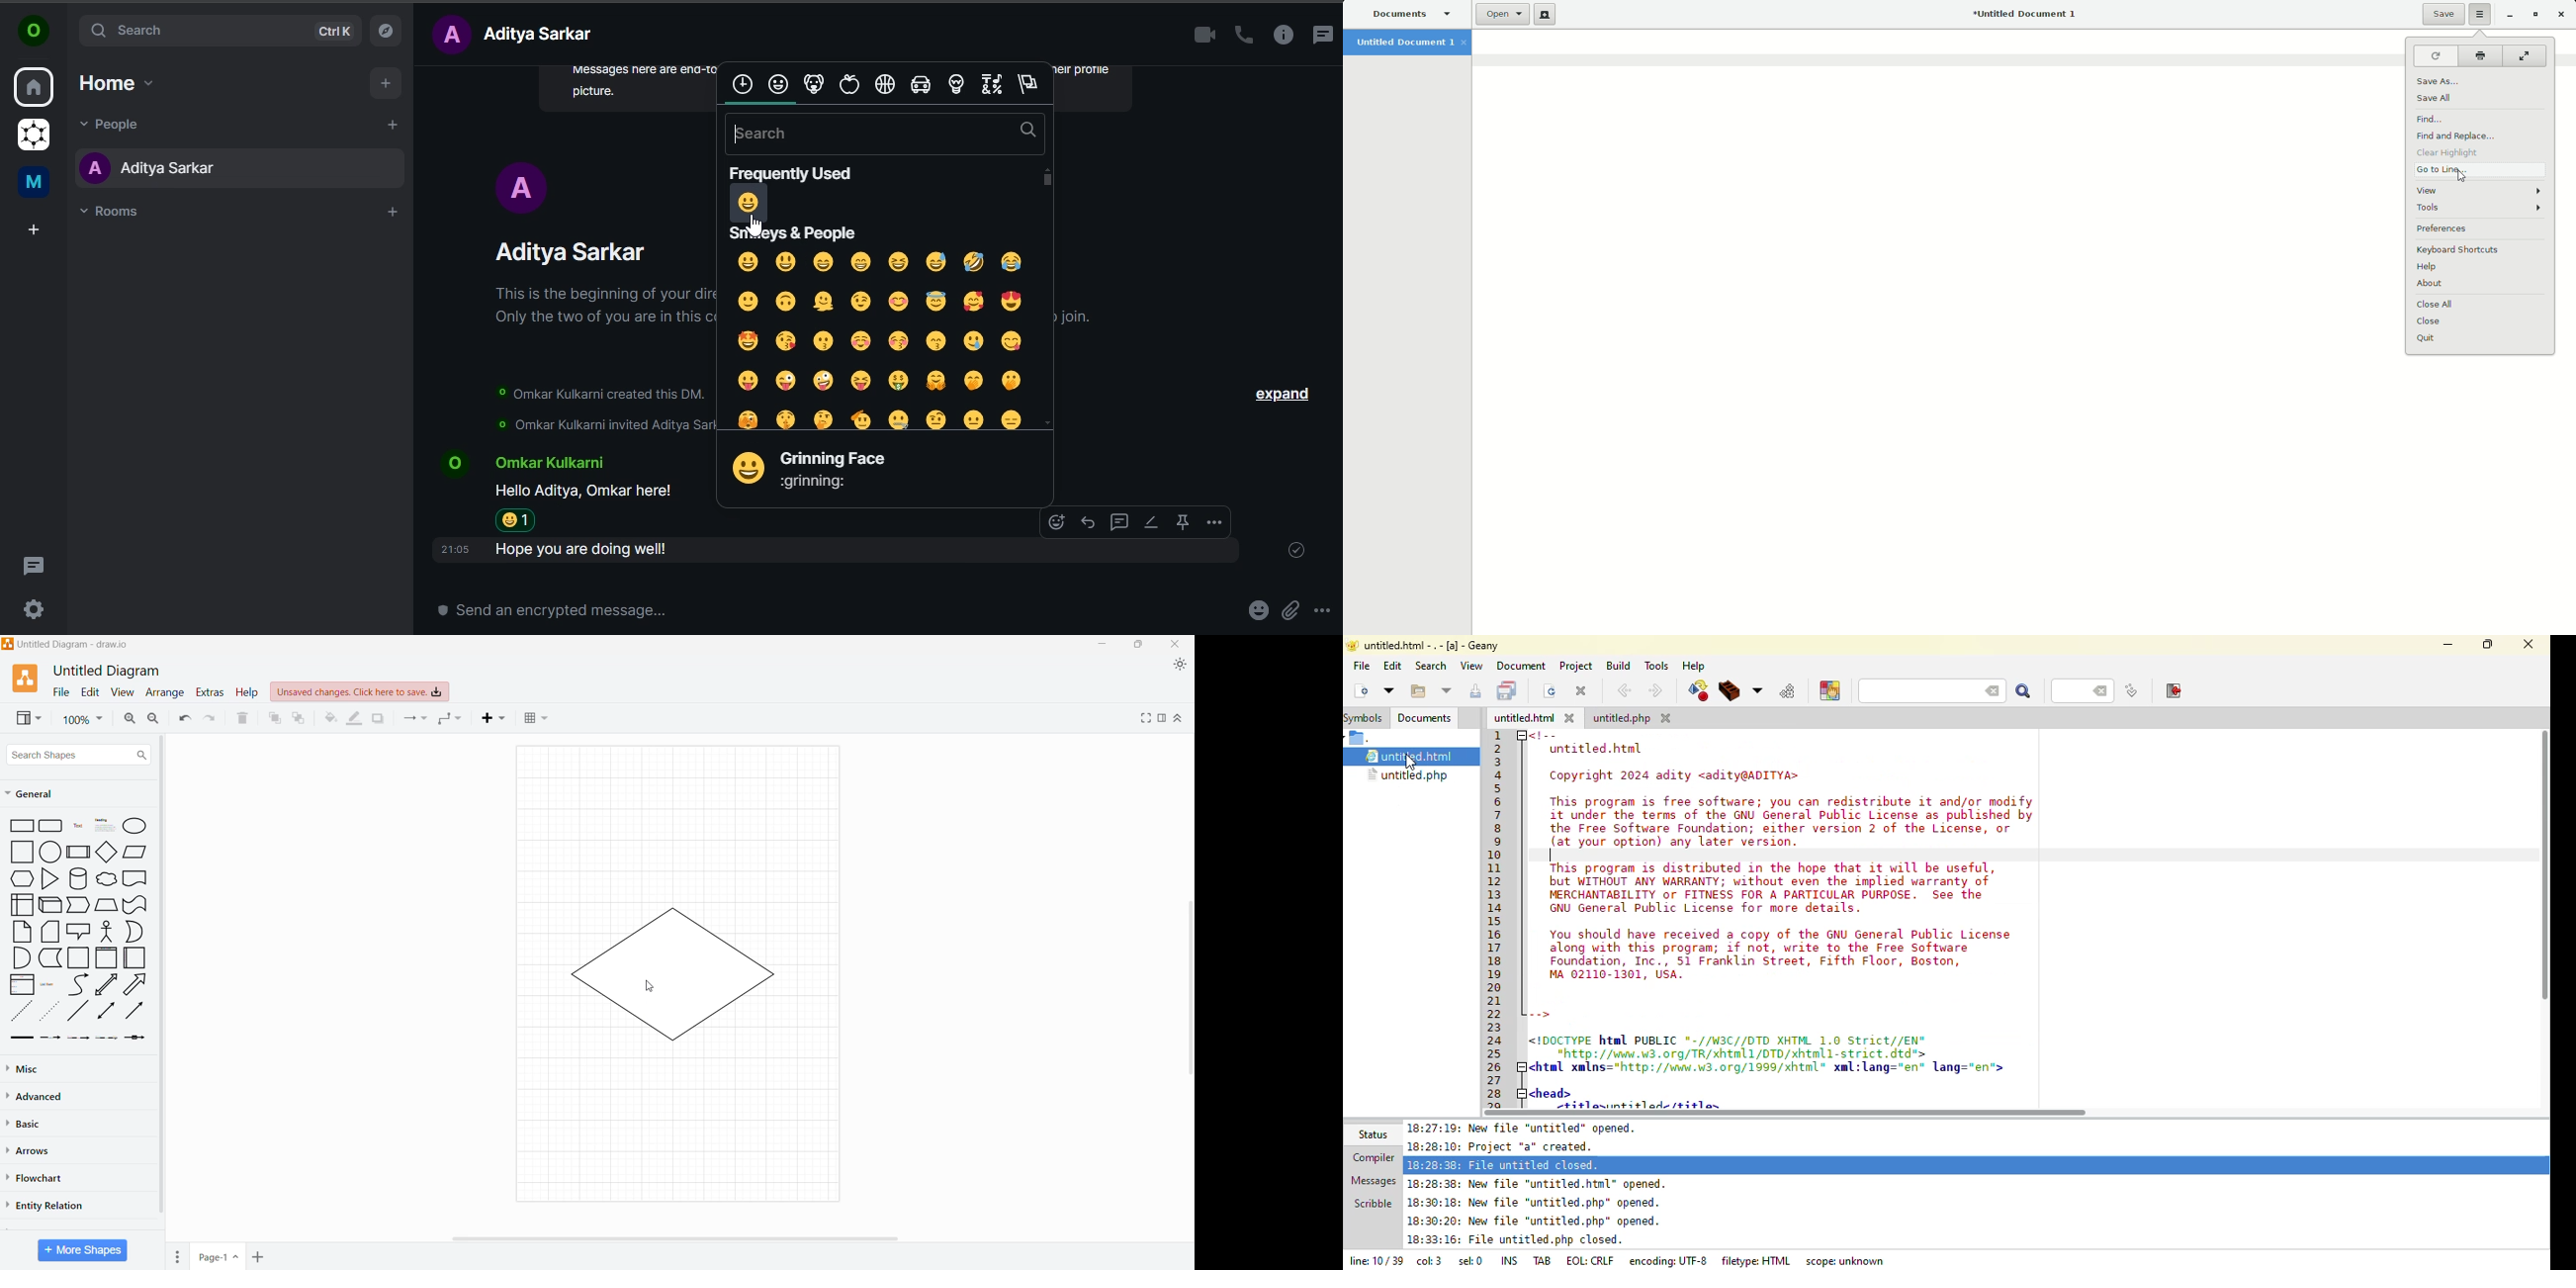 Image resolution: width=2576 pixels, height=1288 pixels. I want to click on smiling face with hearts, so click(972, 303).